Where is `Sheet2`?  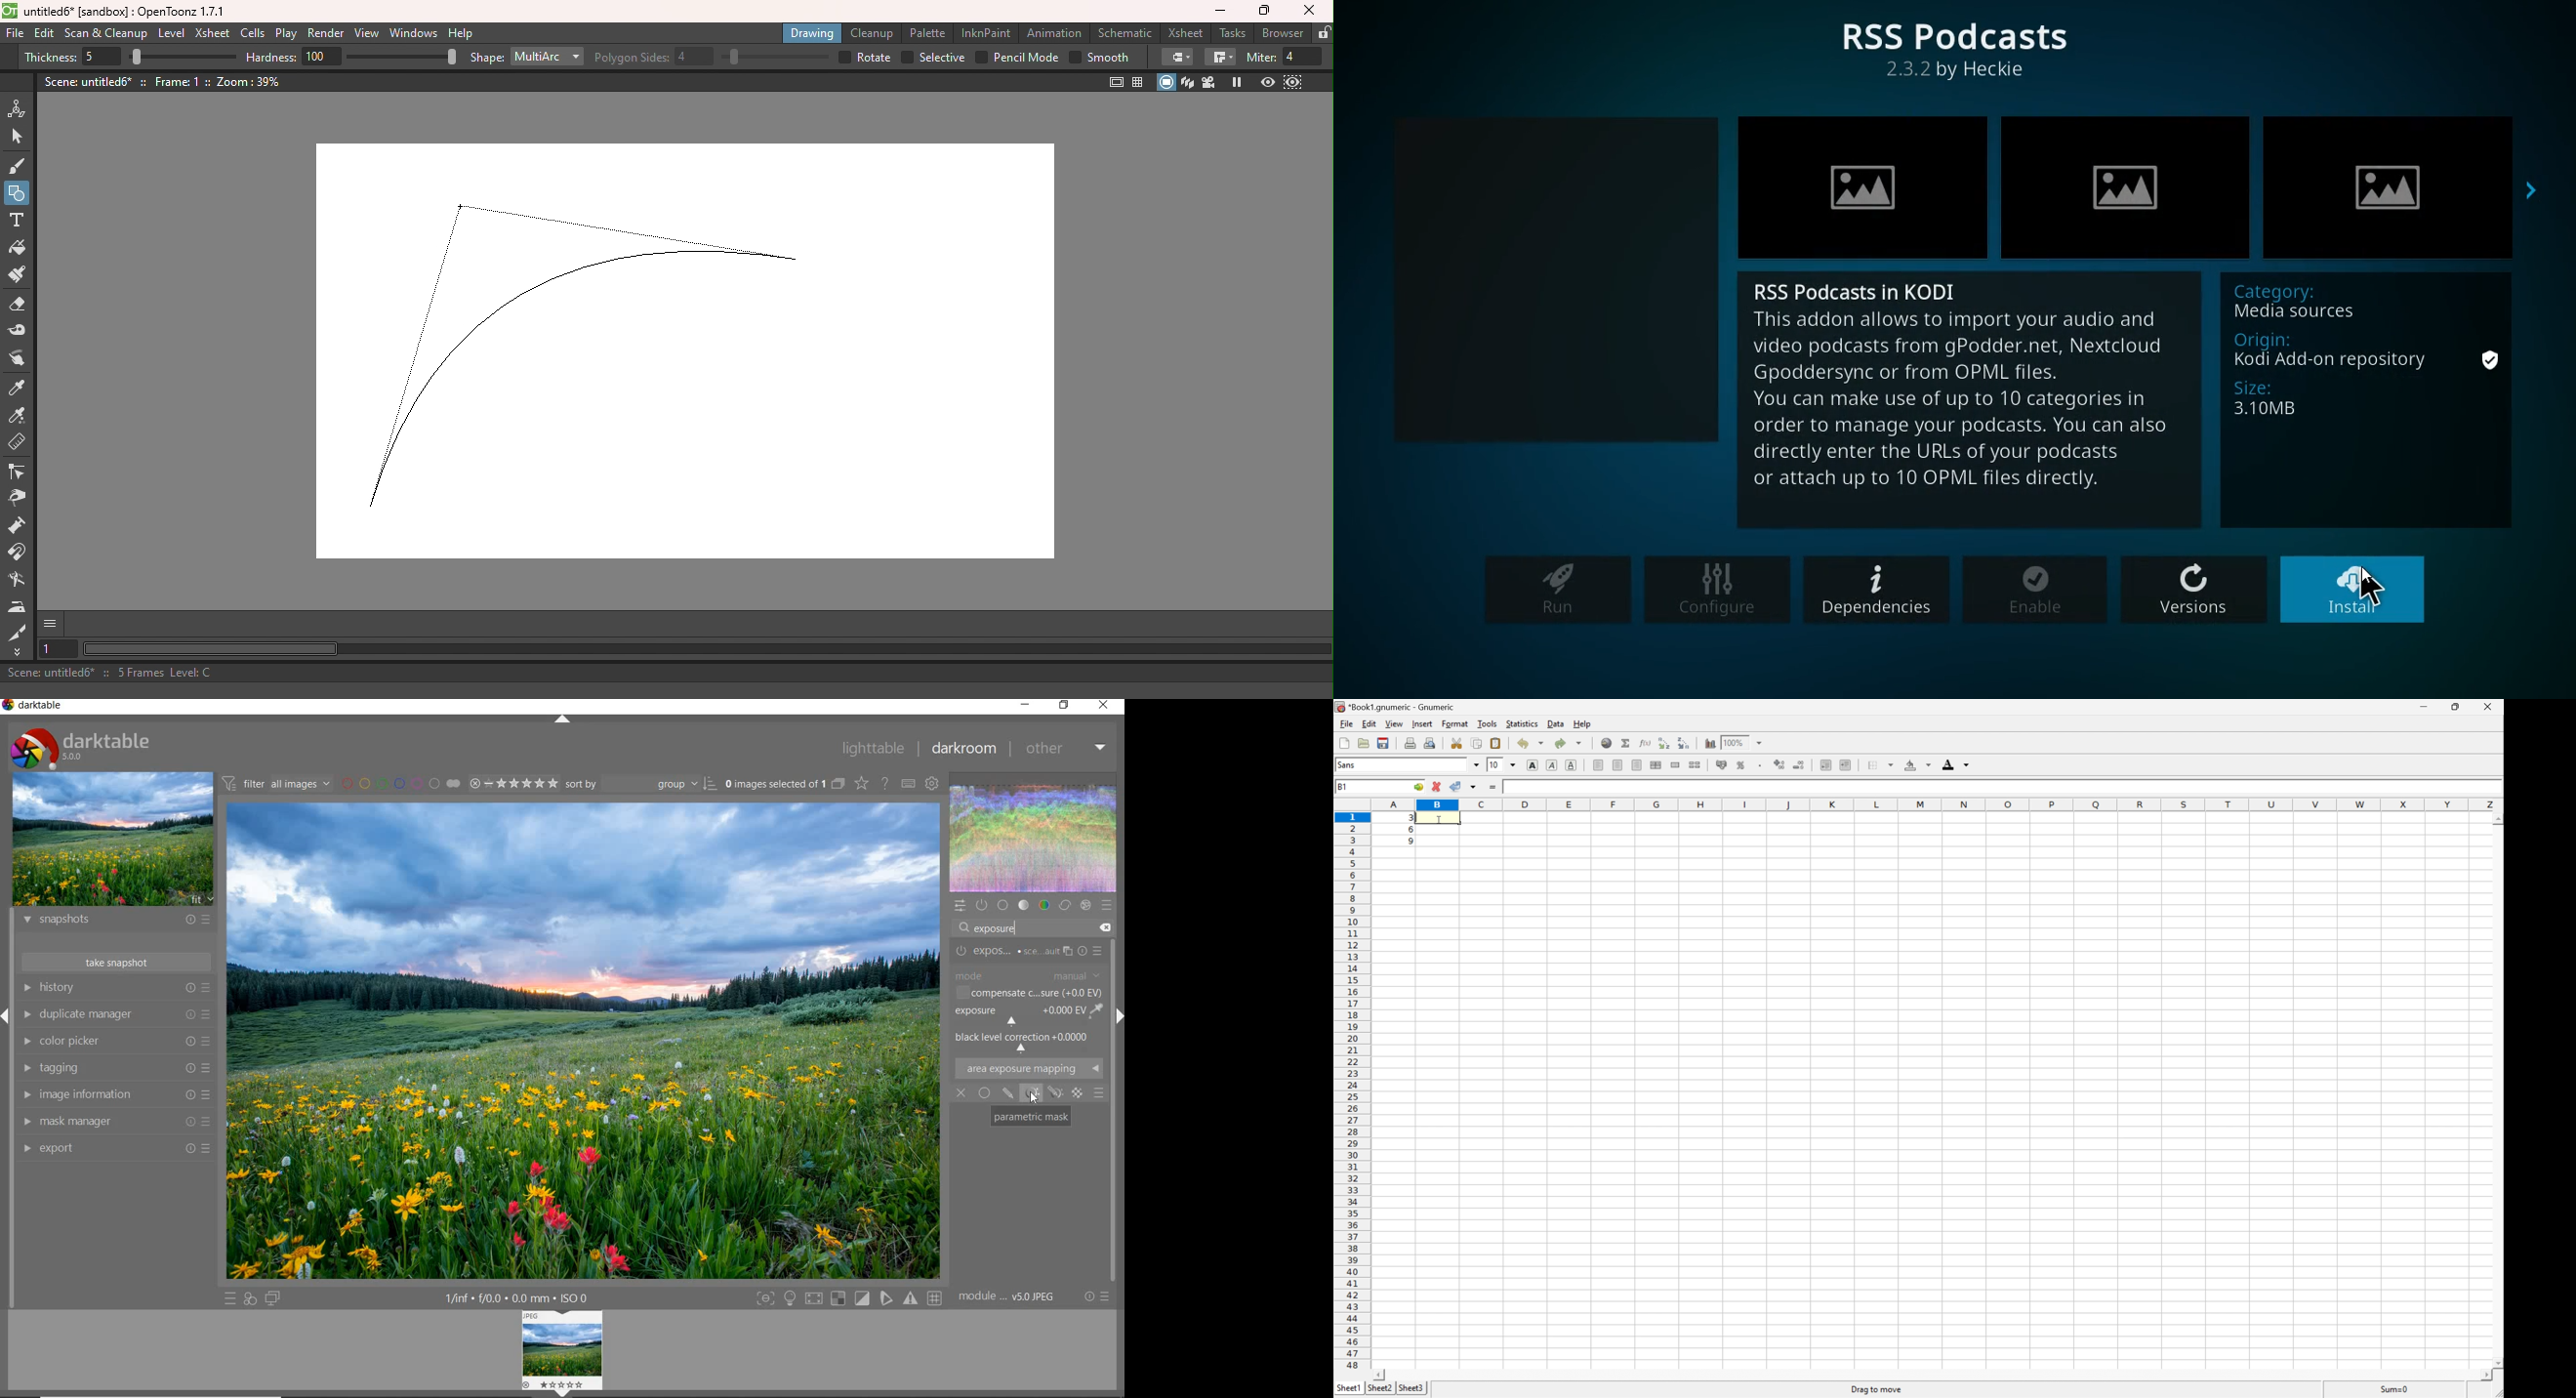 Sheet2 is located at coordinates (1380, 1387).